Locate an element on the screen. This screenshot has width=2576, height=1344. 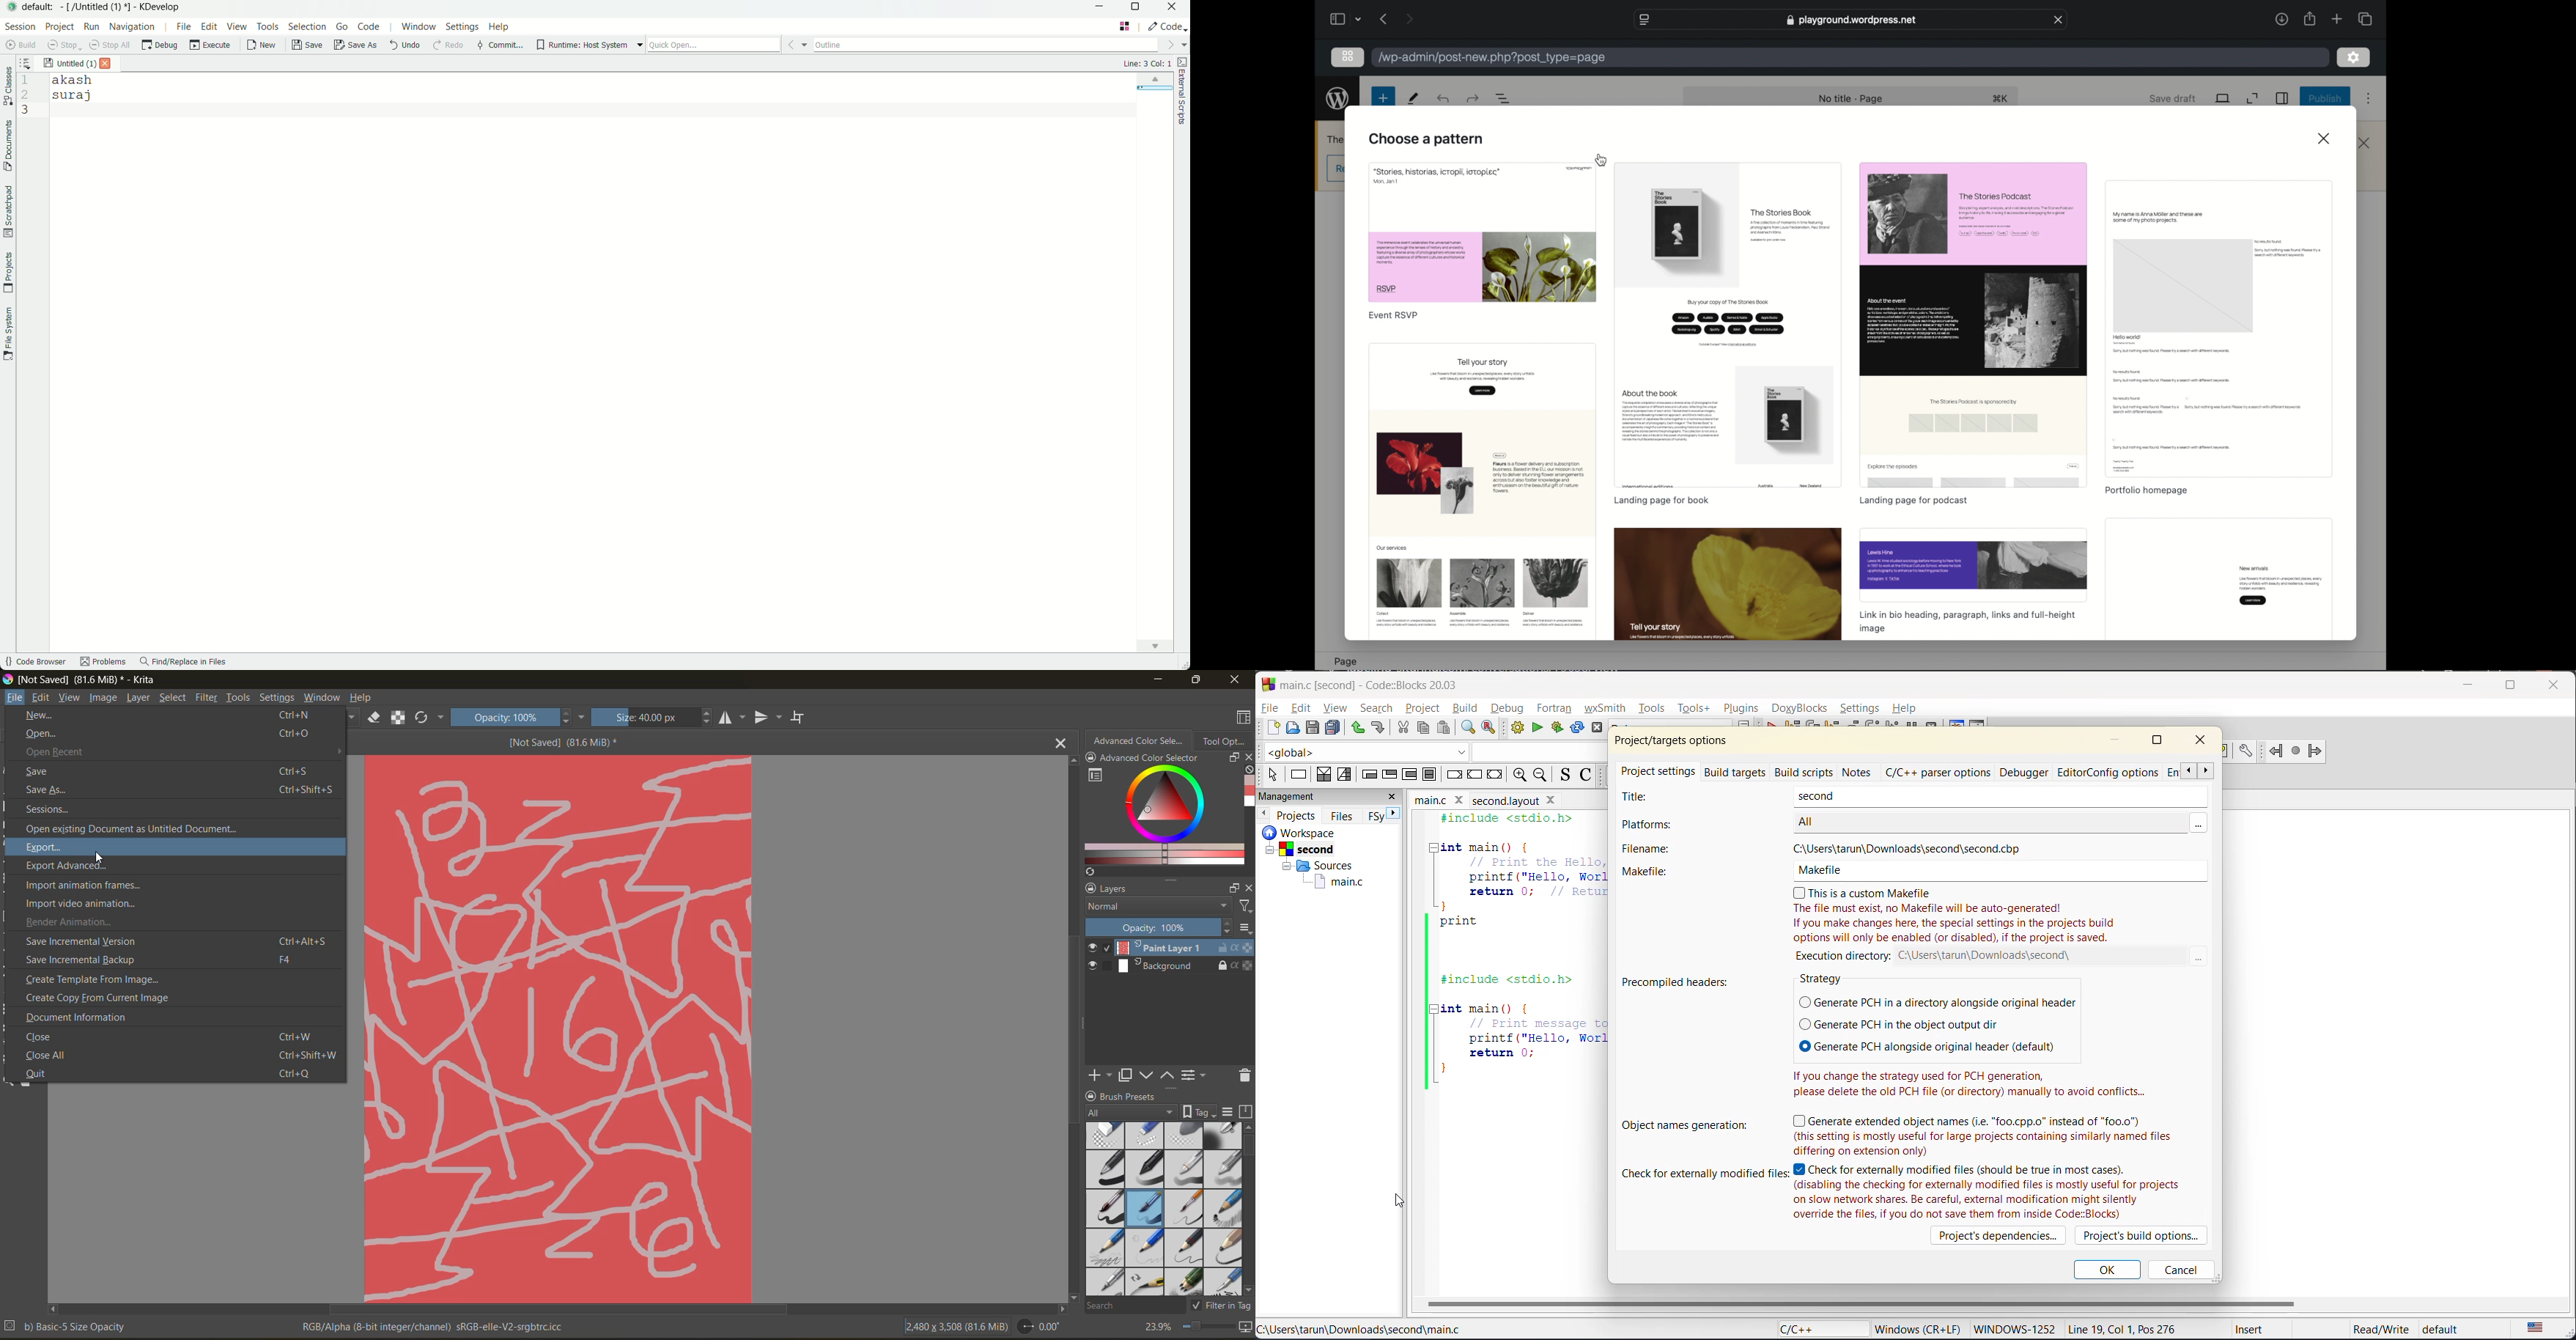
project settings is located at coordinates (1656, 772).